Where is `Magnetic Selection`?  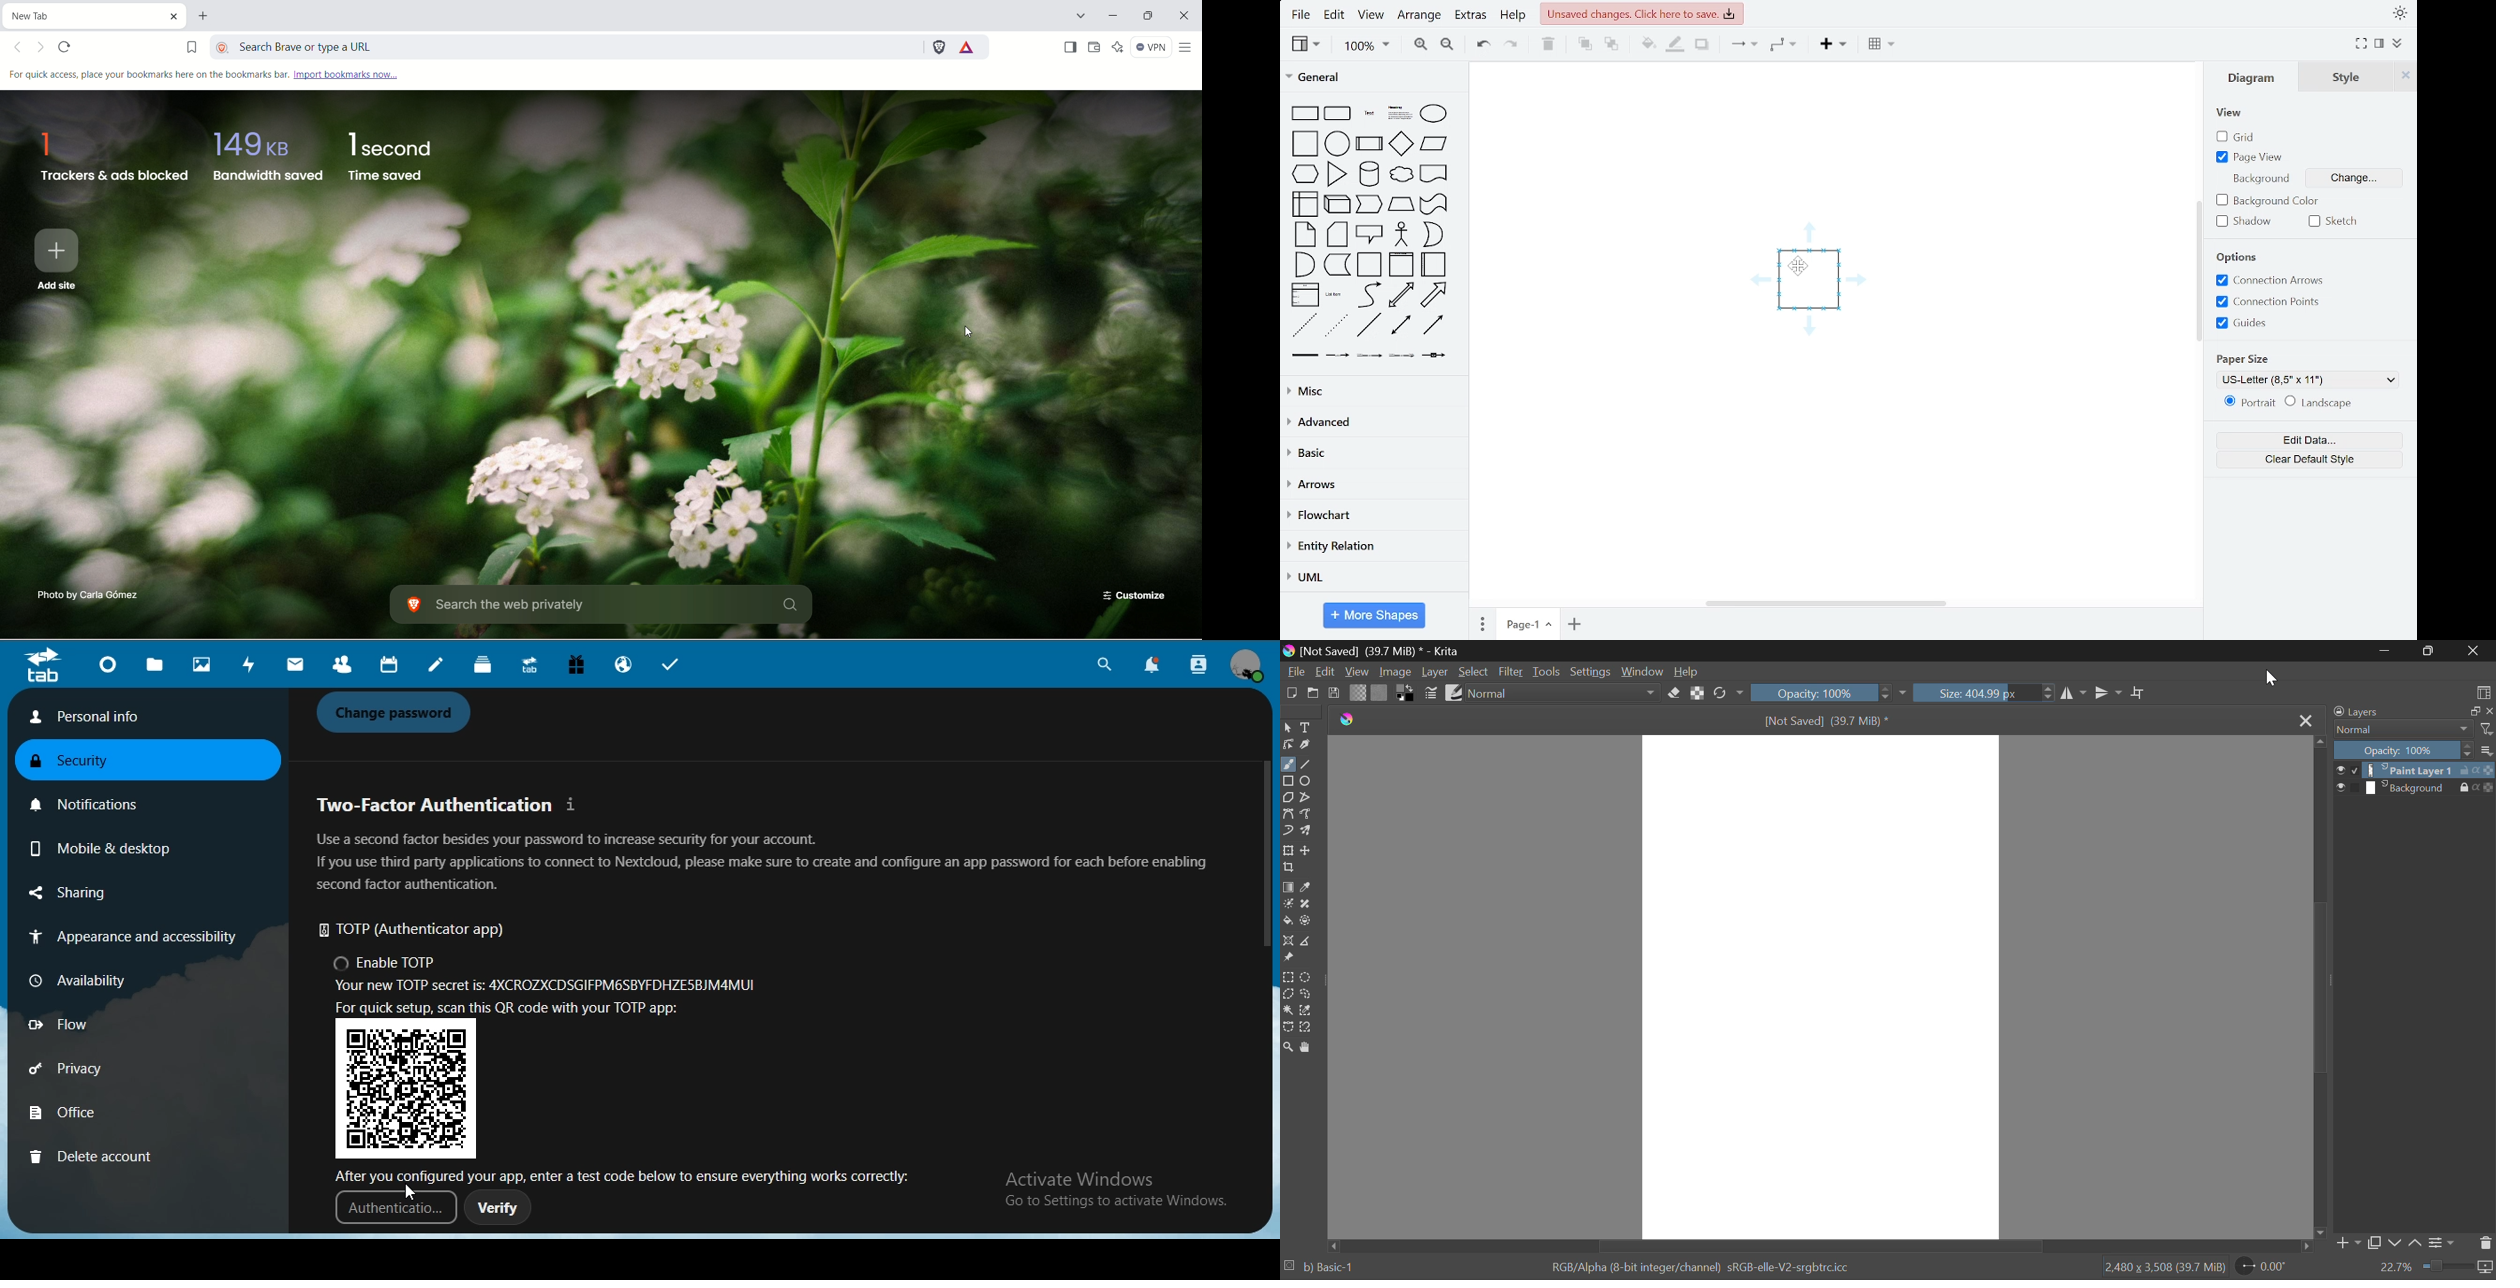 Magnetic Selection is located at coordinates (1307, 1028).